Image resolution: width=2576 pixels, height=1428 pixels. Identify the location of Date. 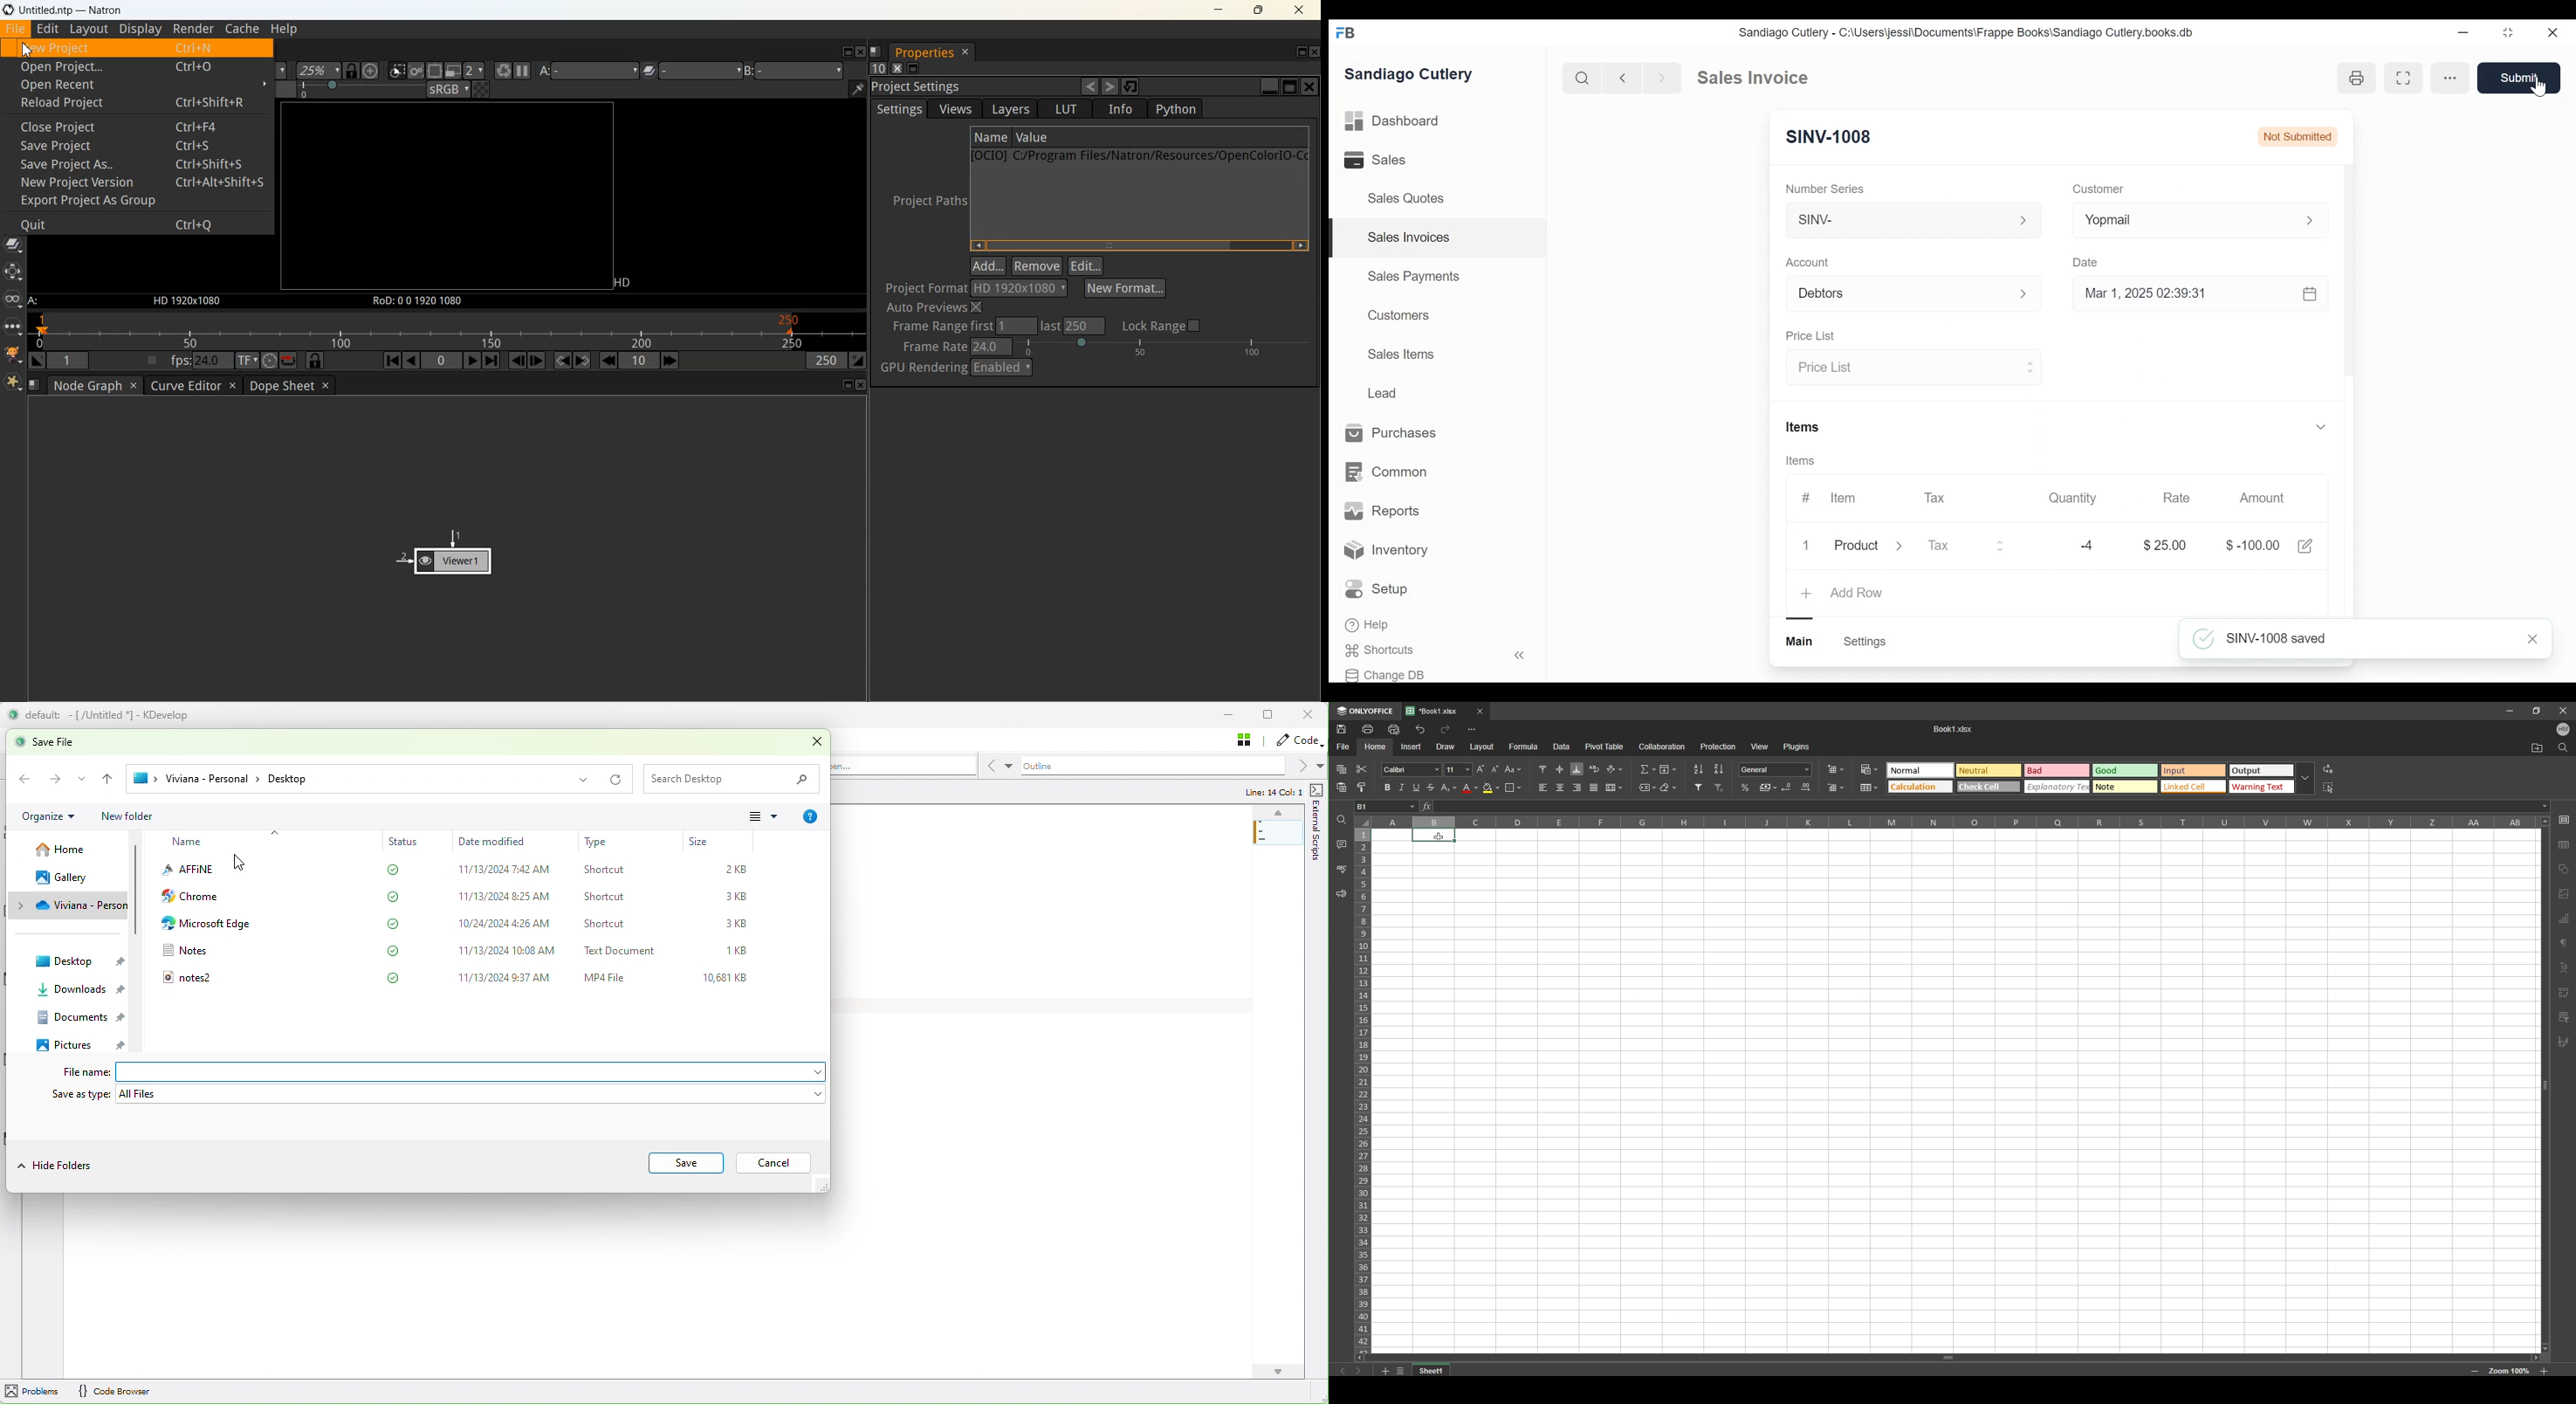
(2086, 263).